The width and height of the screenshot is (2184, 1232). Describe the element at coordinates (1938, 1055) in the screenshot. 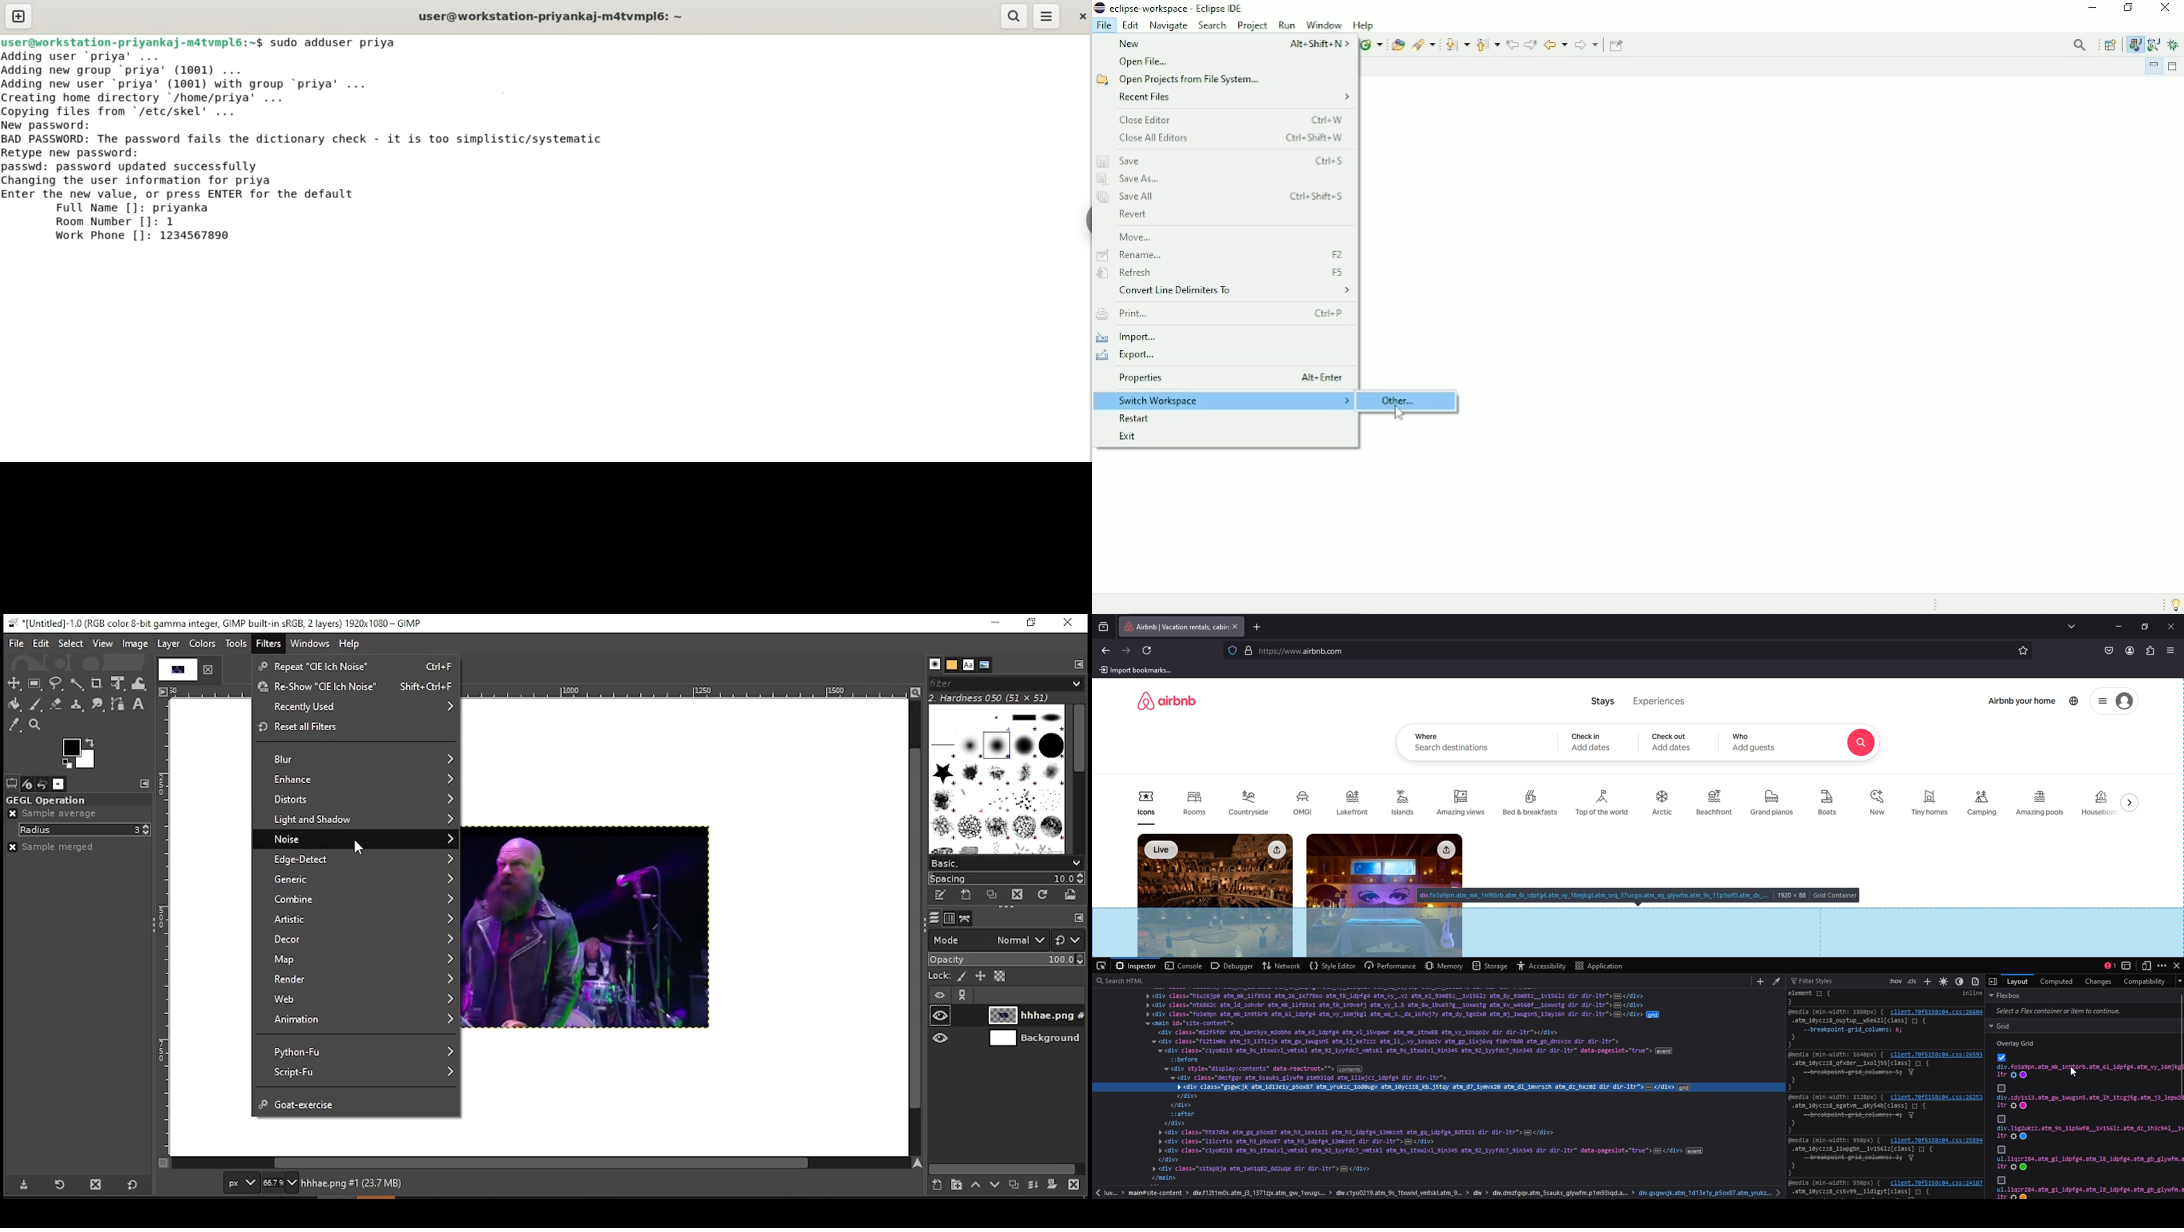

I see `link` at that location.